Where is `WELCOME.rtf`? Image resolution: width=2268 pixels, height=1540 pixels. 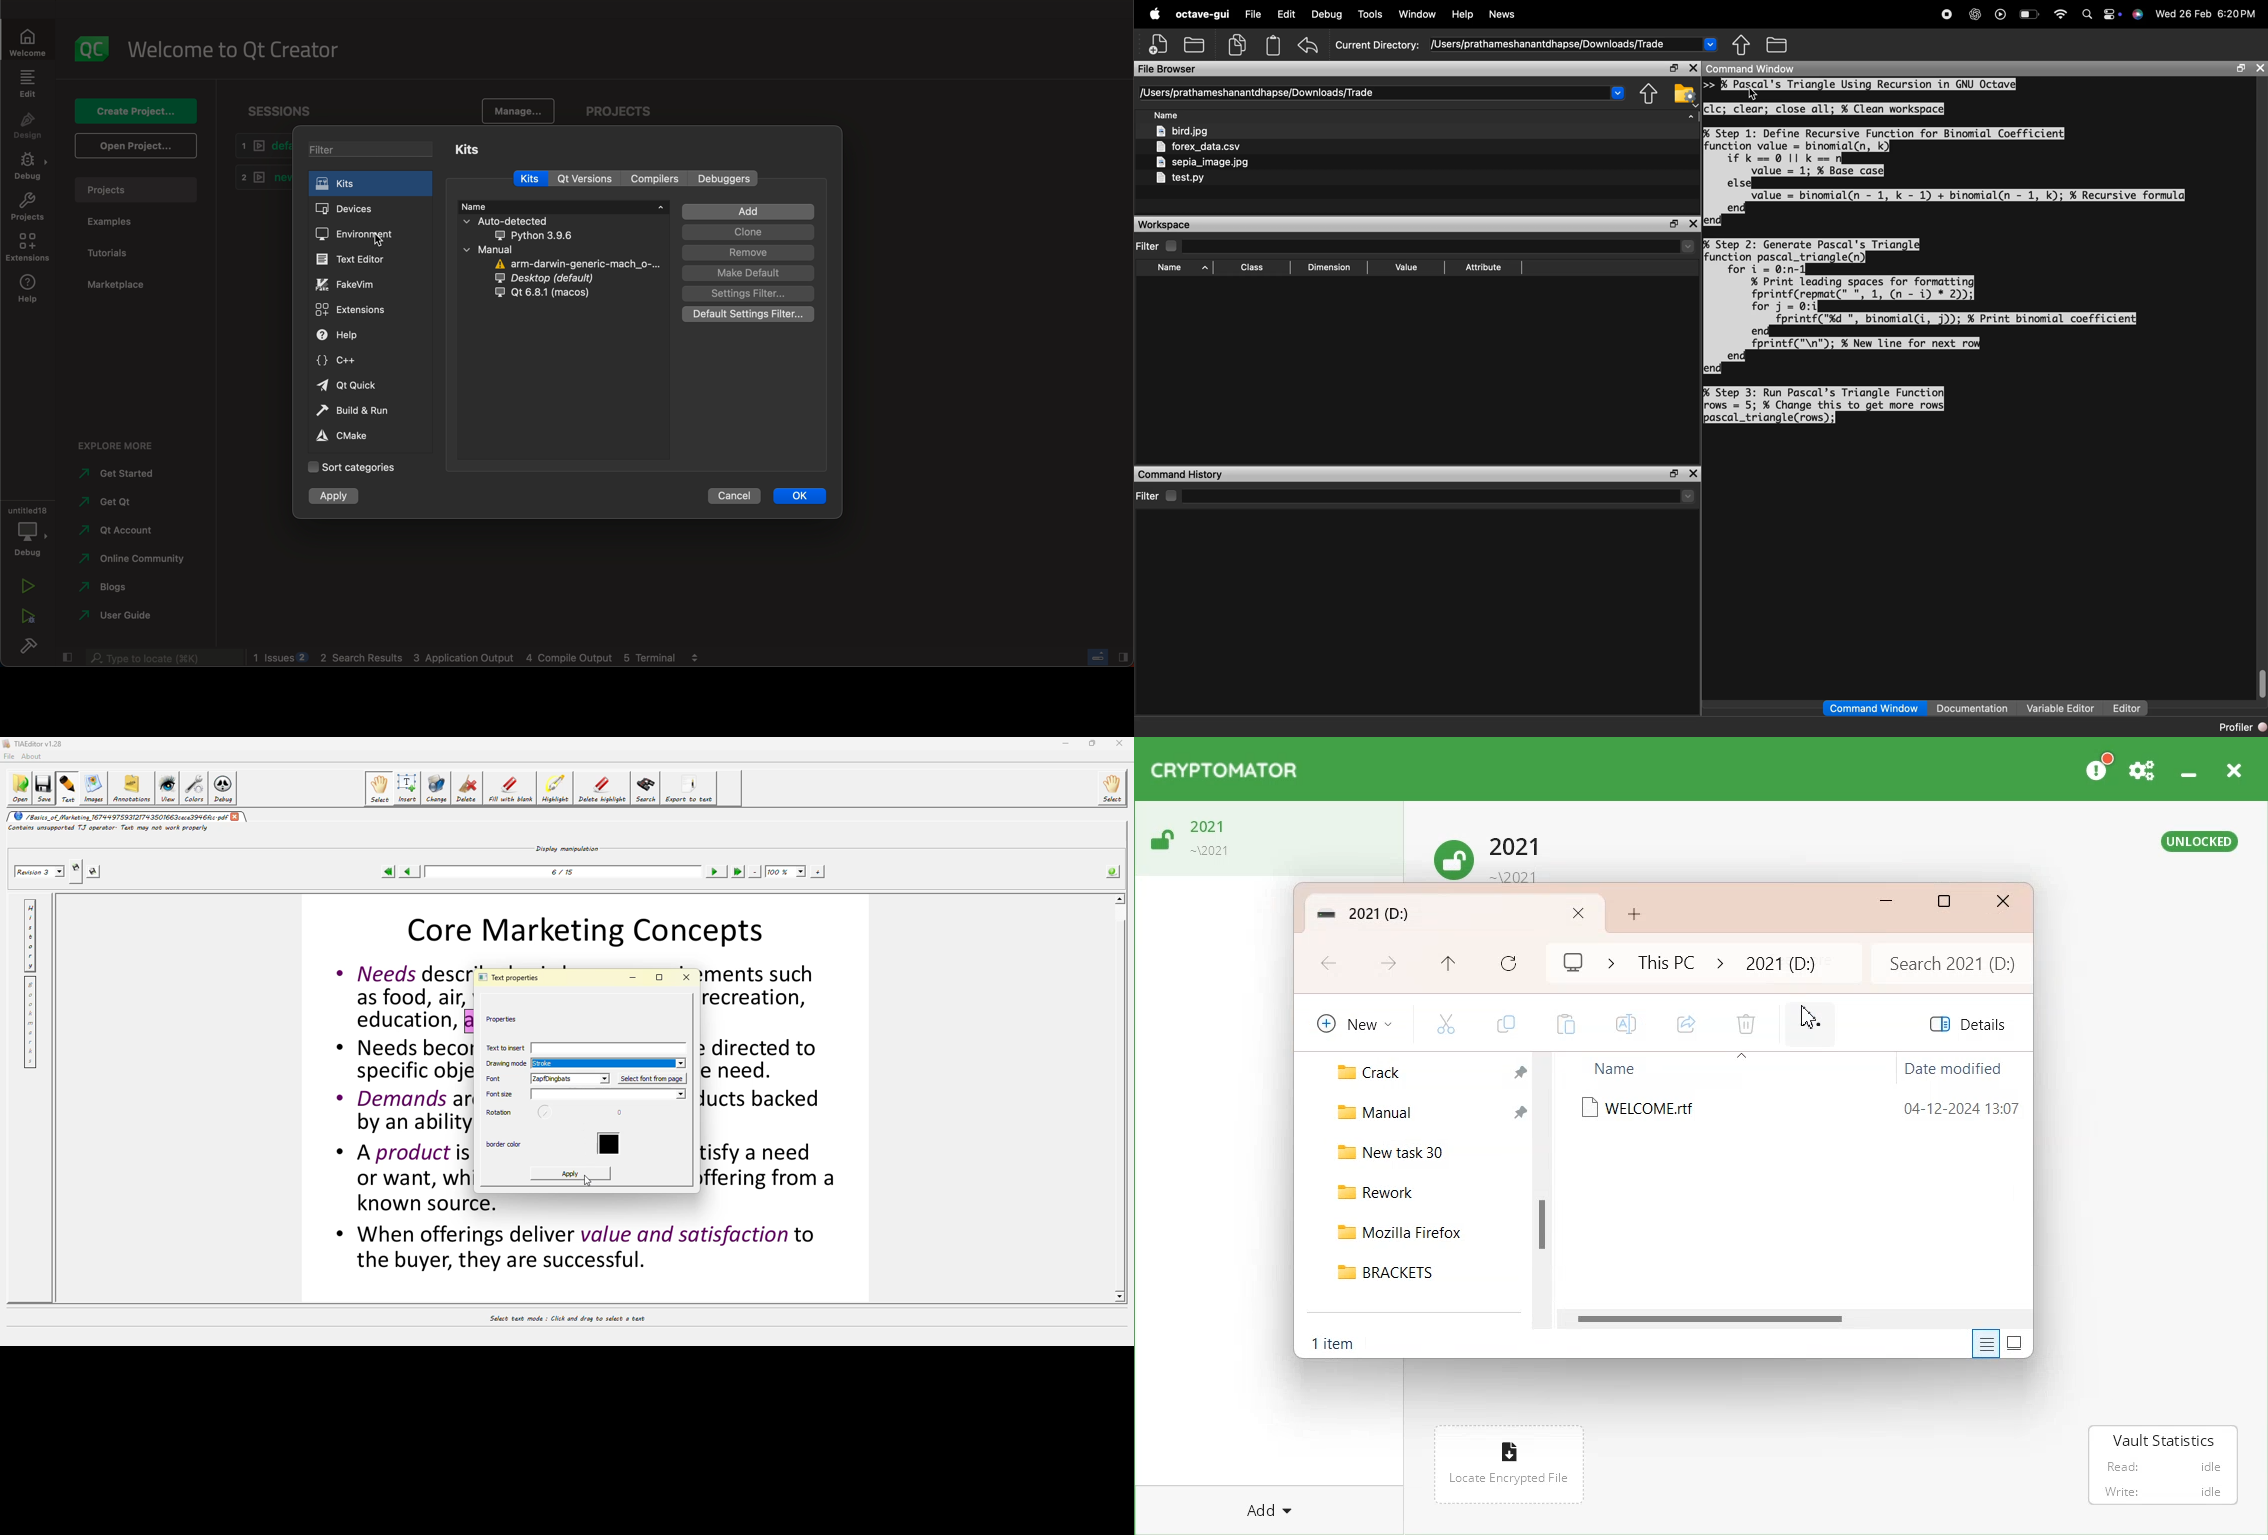
WELCOME.rtf is located at coordinates (1794, 1105).